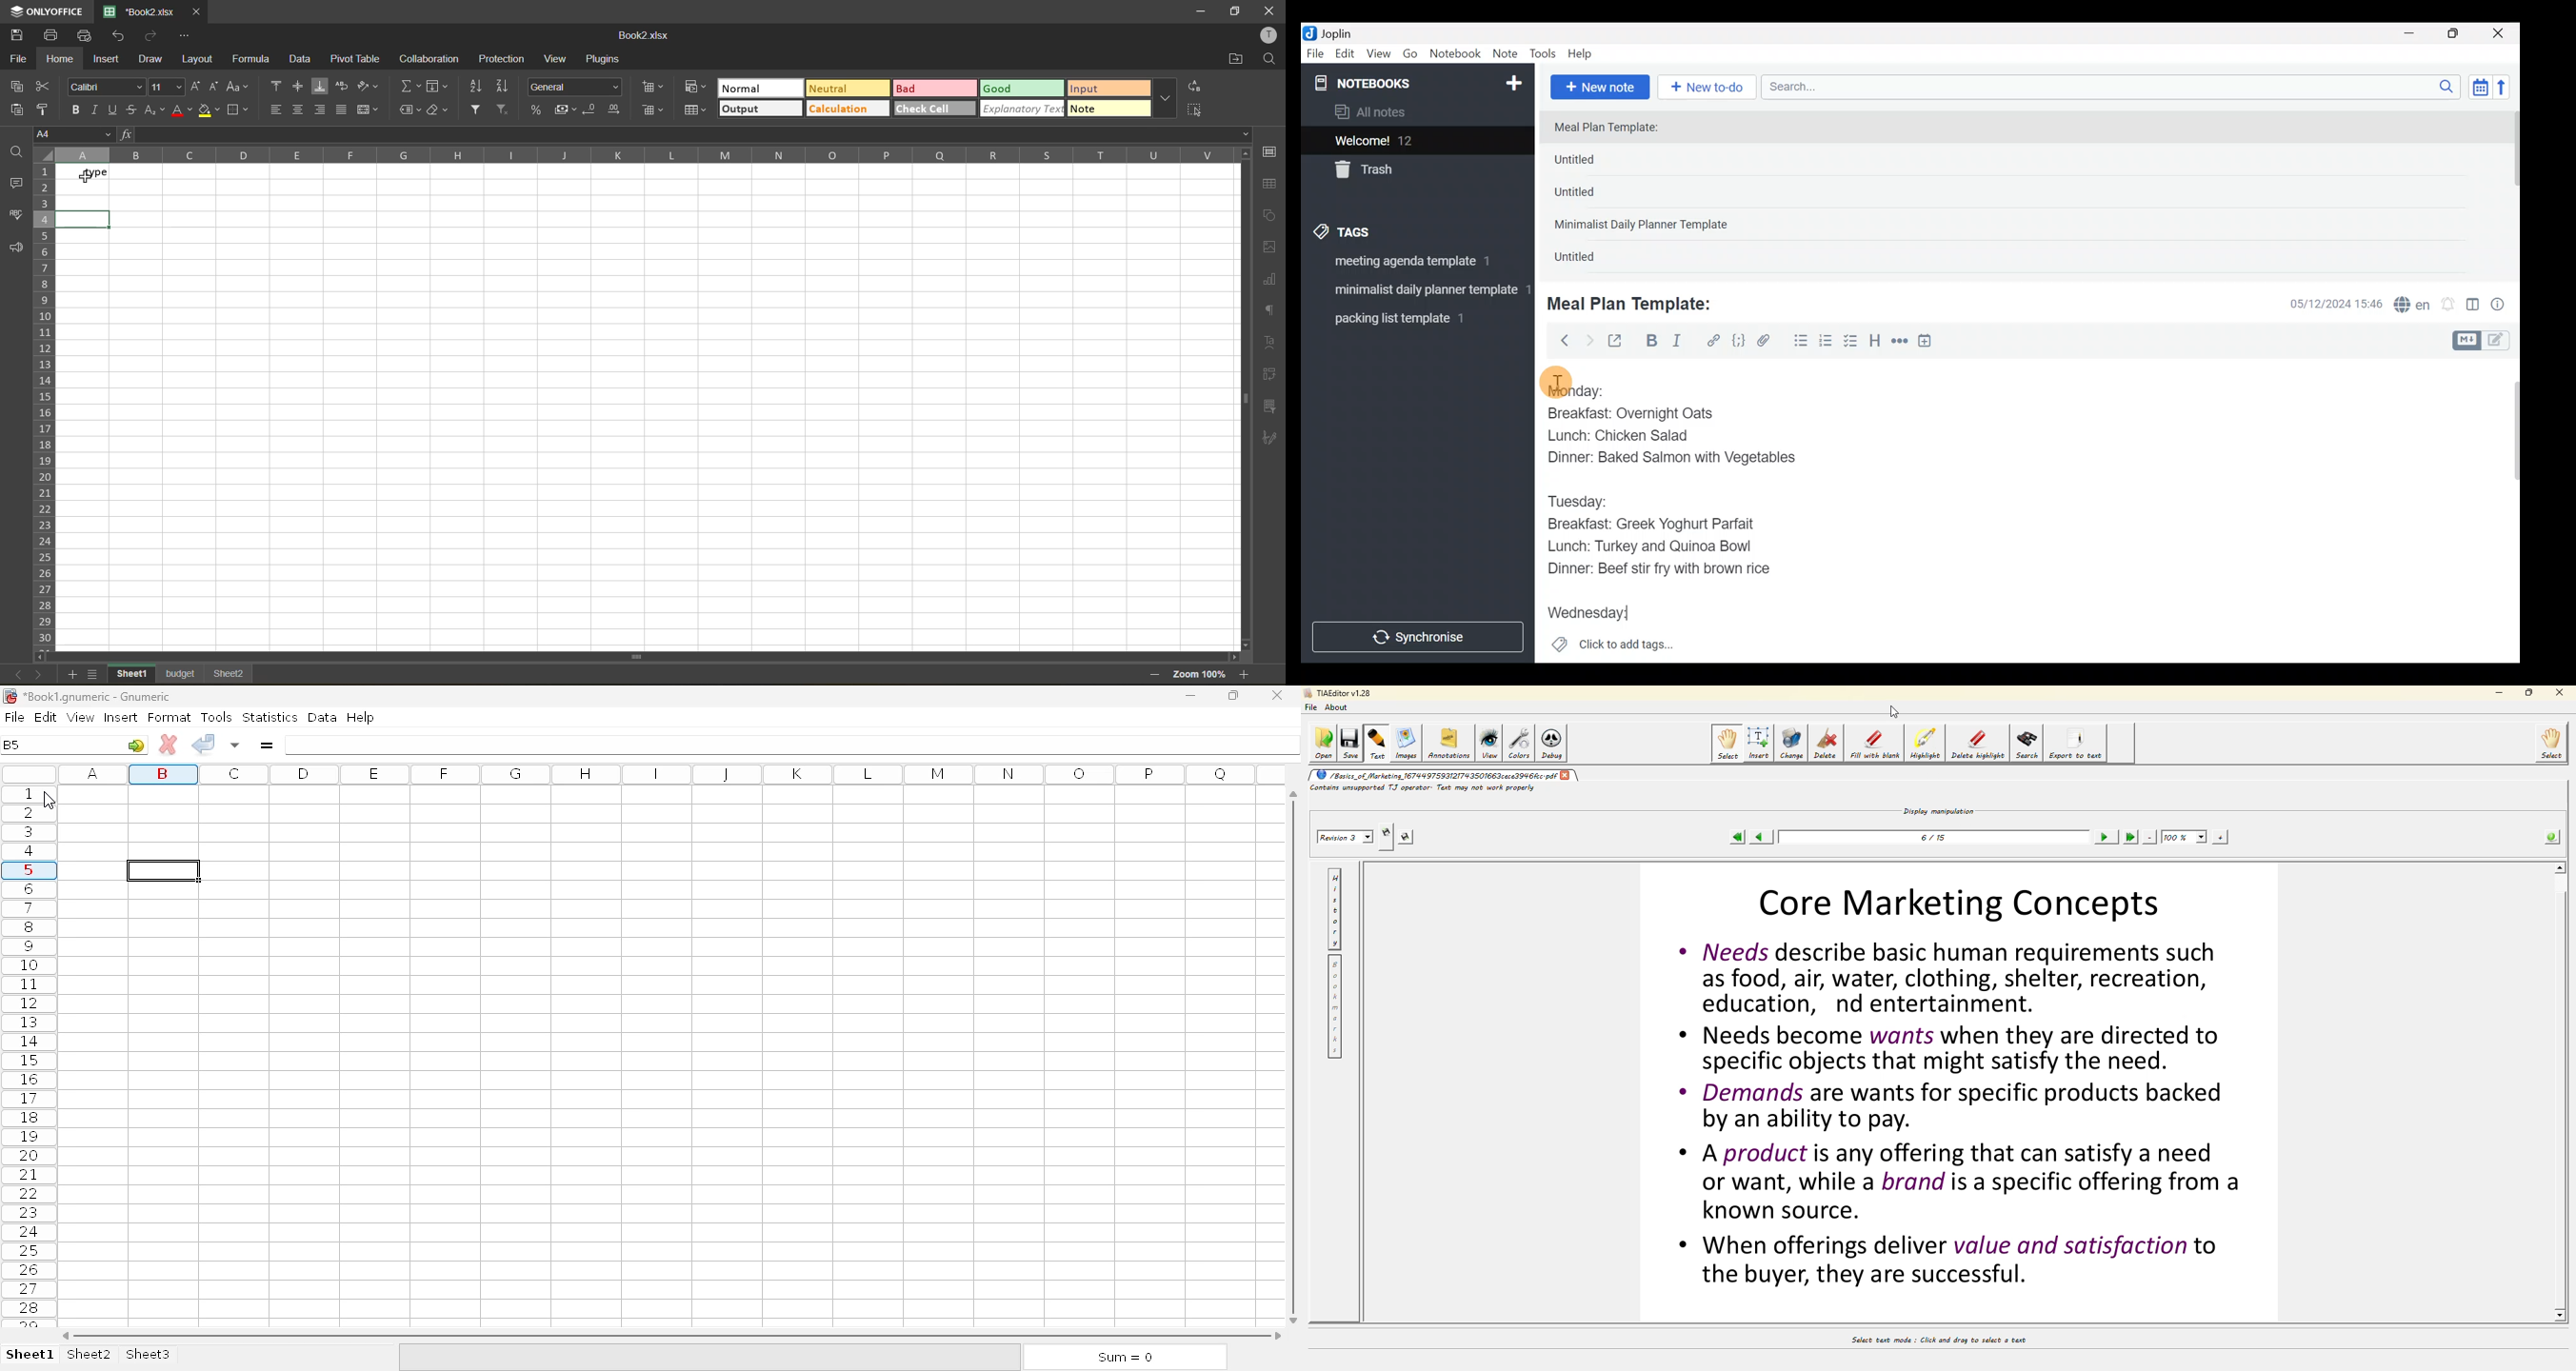 This screenshot has height=1372, width=2576. Describe the element at coordinates (1270, 376) in the screenshot. I see `pivot table` at that location.